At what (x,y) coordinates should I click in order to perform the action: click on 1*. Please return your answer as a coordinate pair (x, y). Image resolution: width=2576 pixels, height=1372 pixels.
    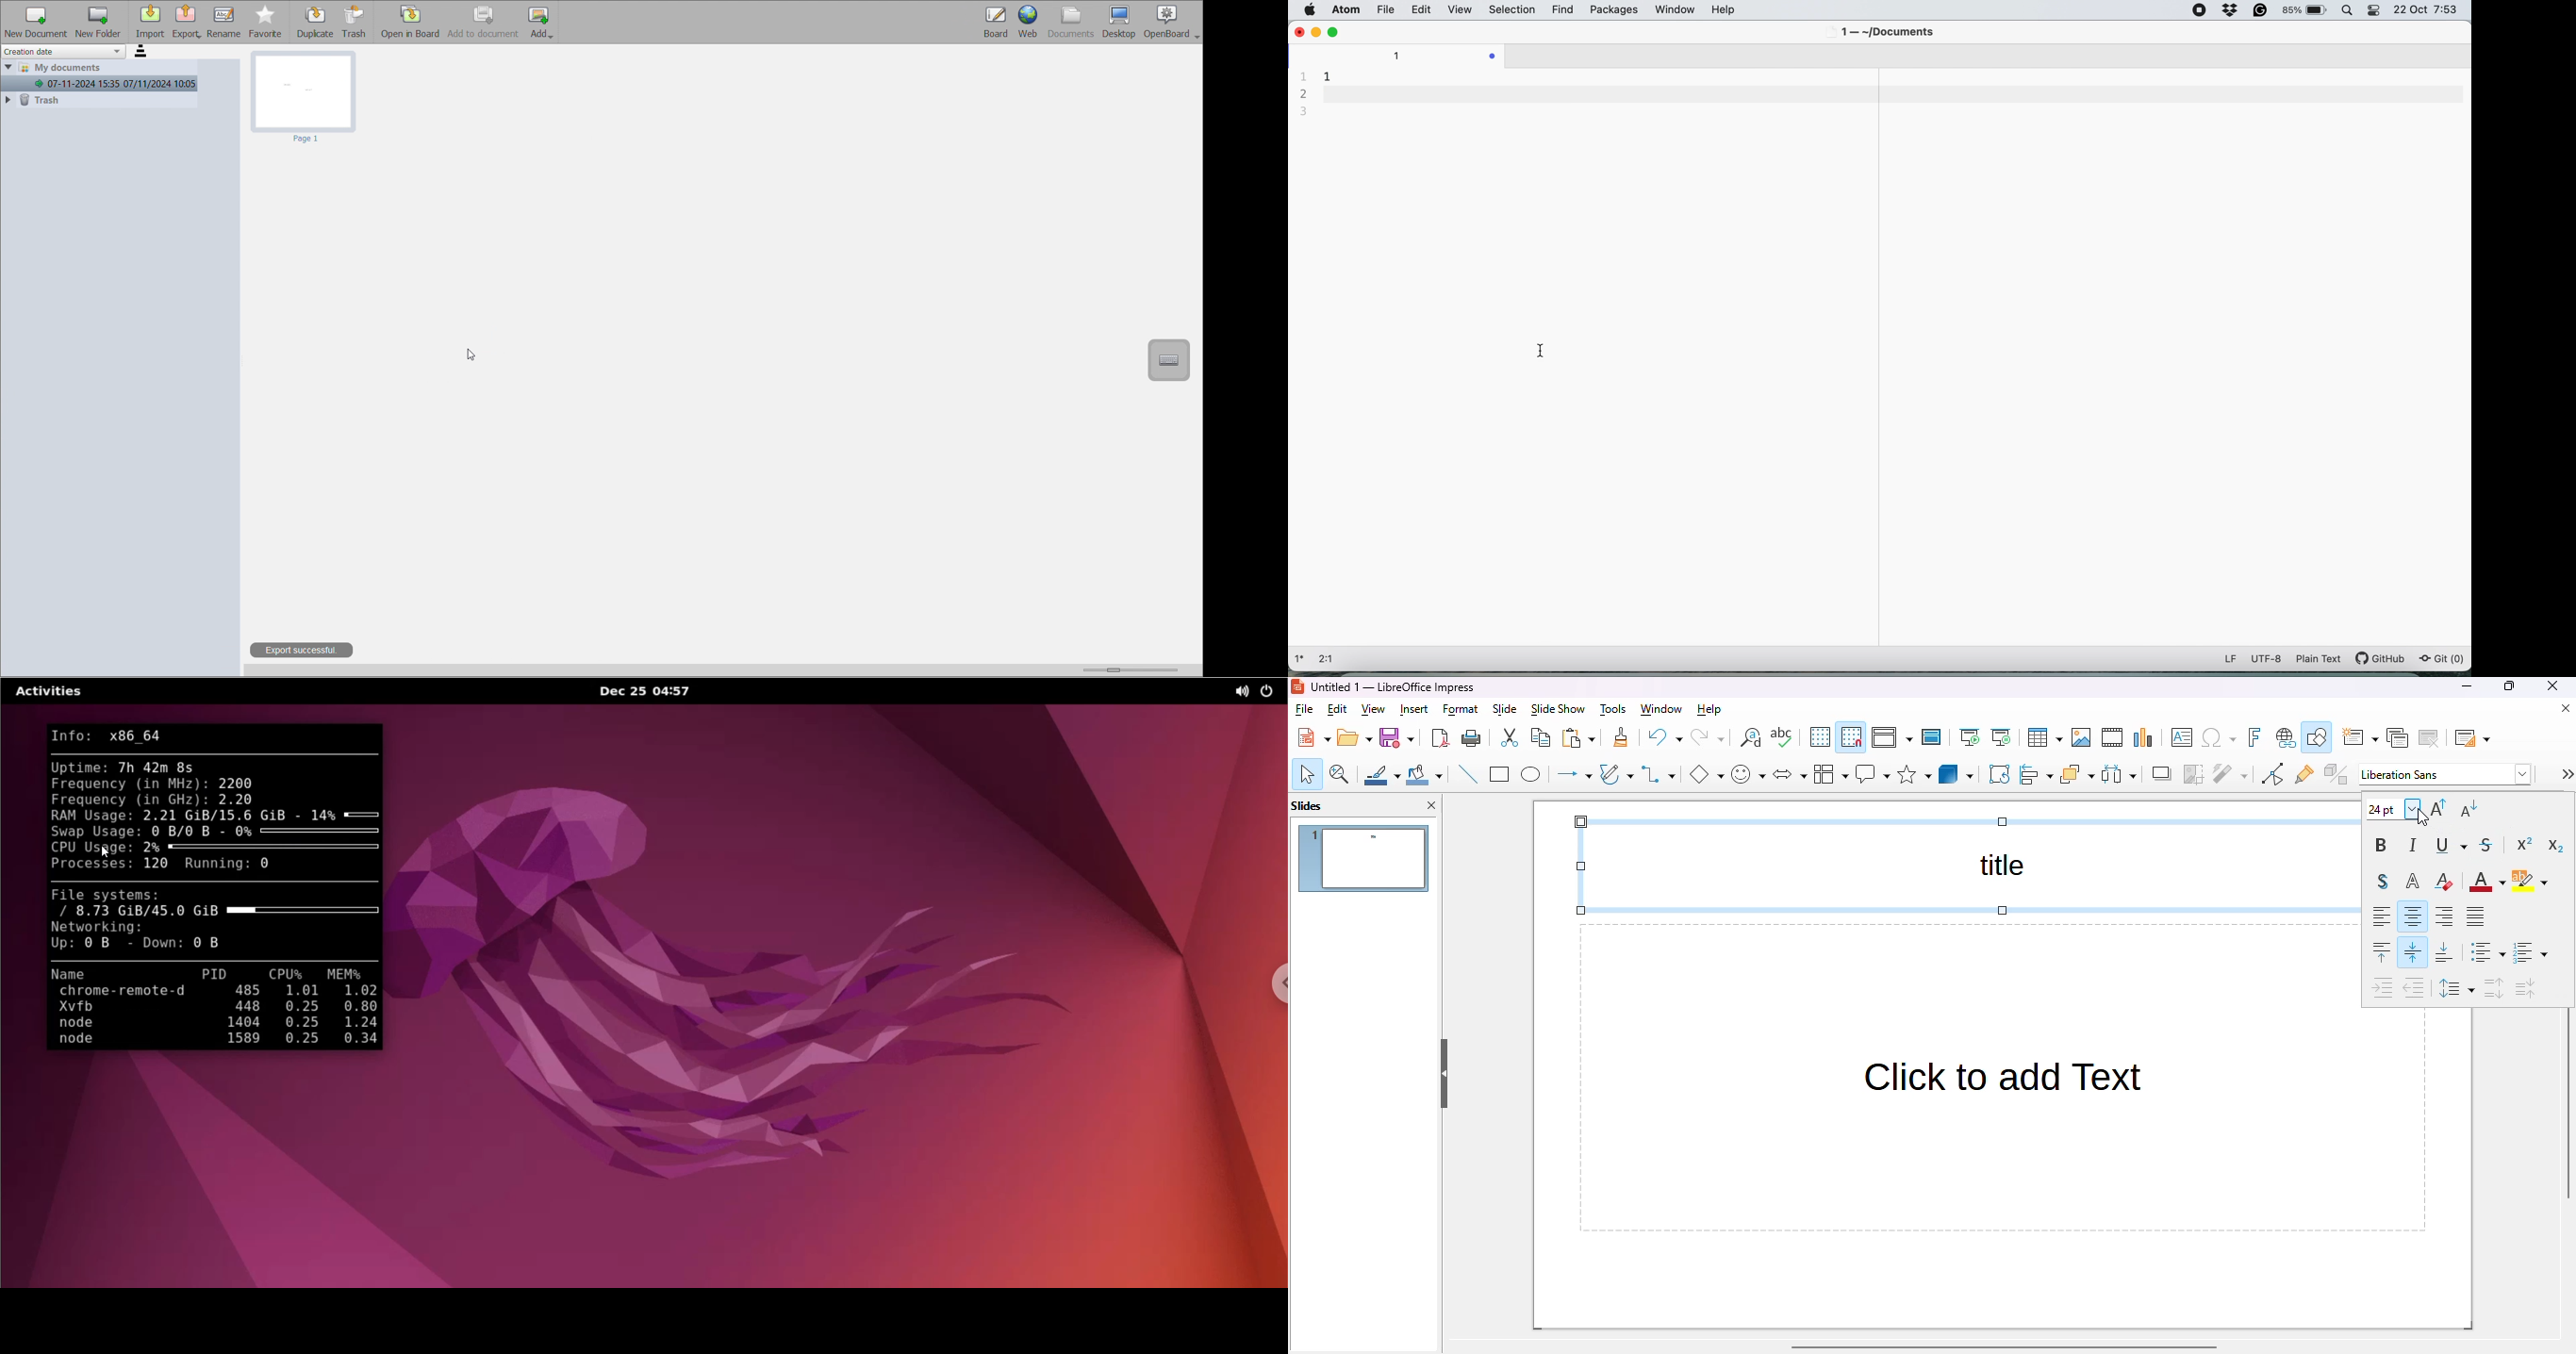
    Looking at the image, I should click on (1301, 658).